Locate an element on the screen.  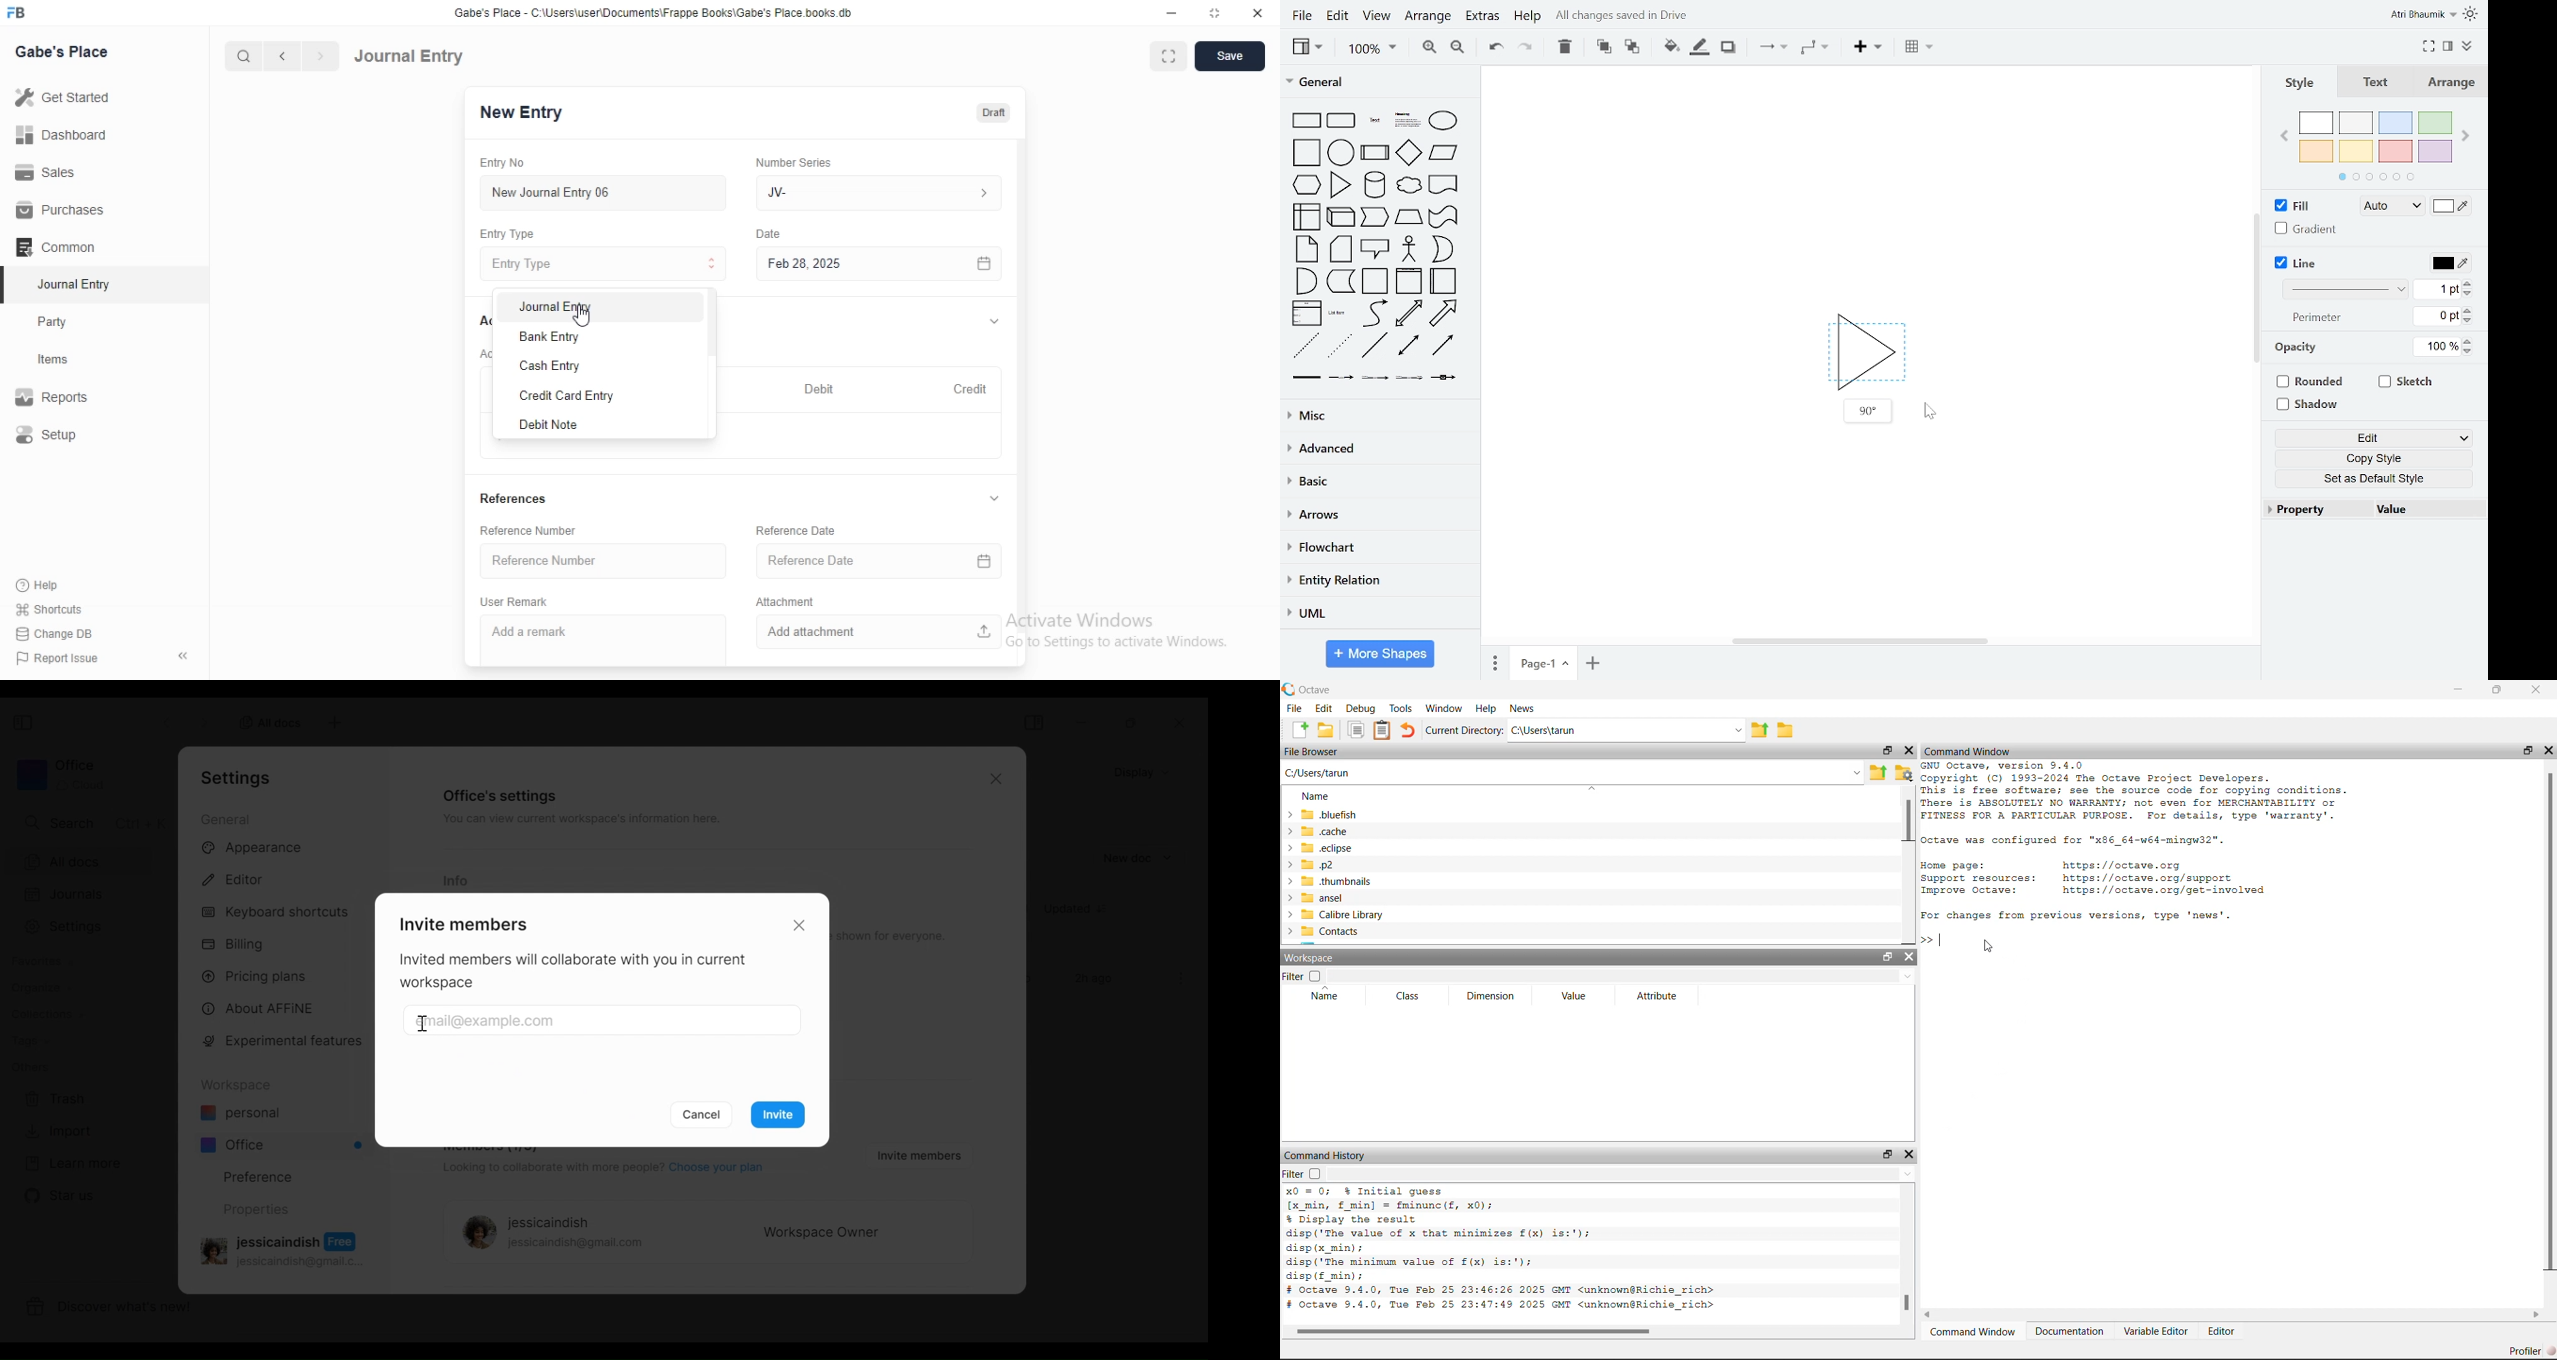
Common is located at coordinates (61, 247).